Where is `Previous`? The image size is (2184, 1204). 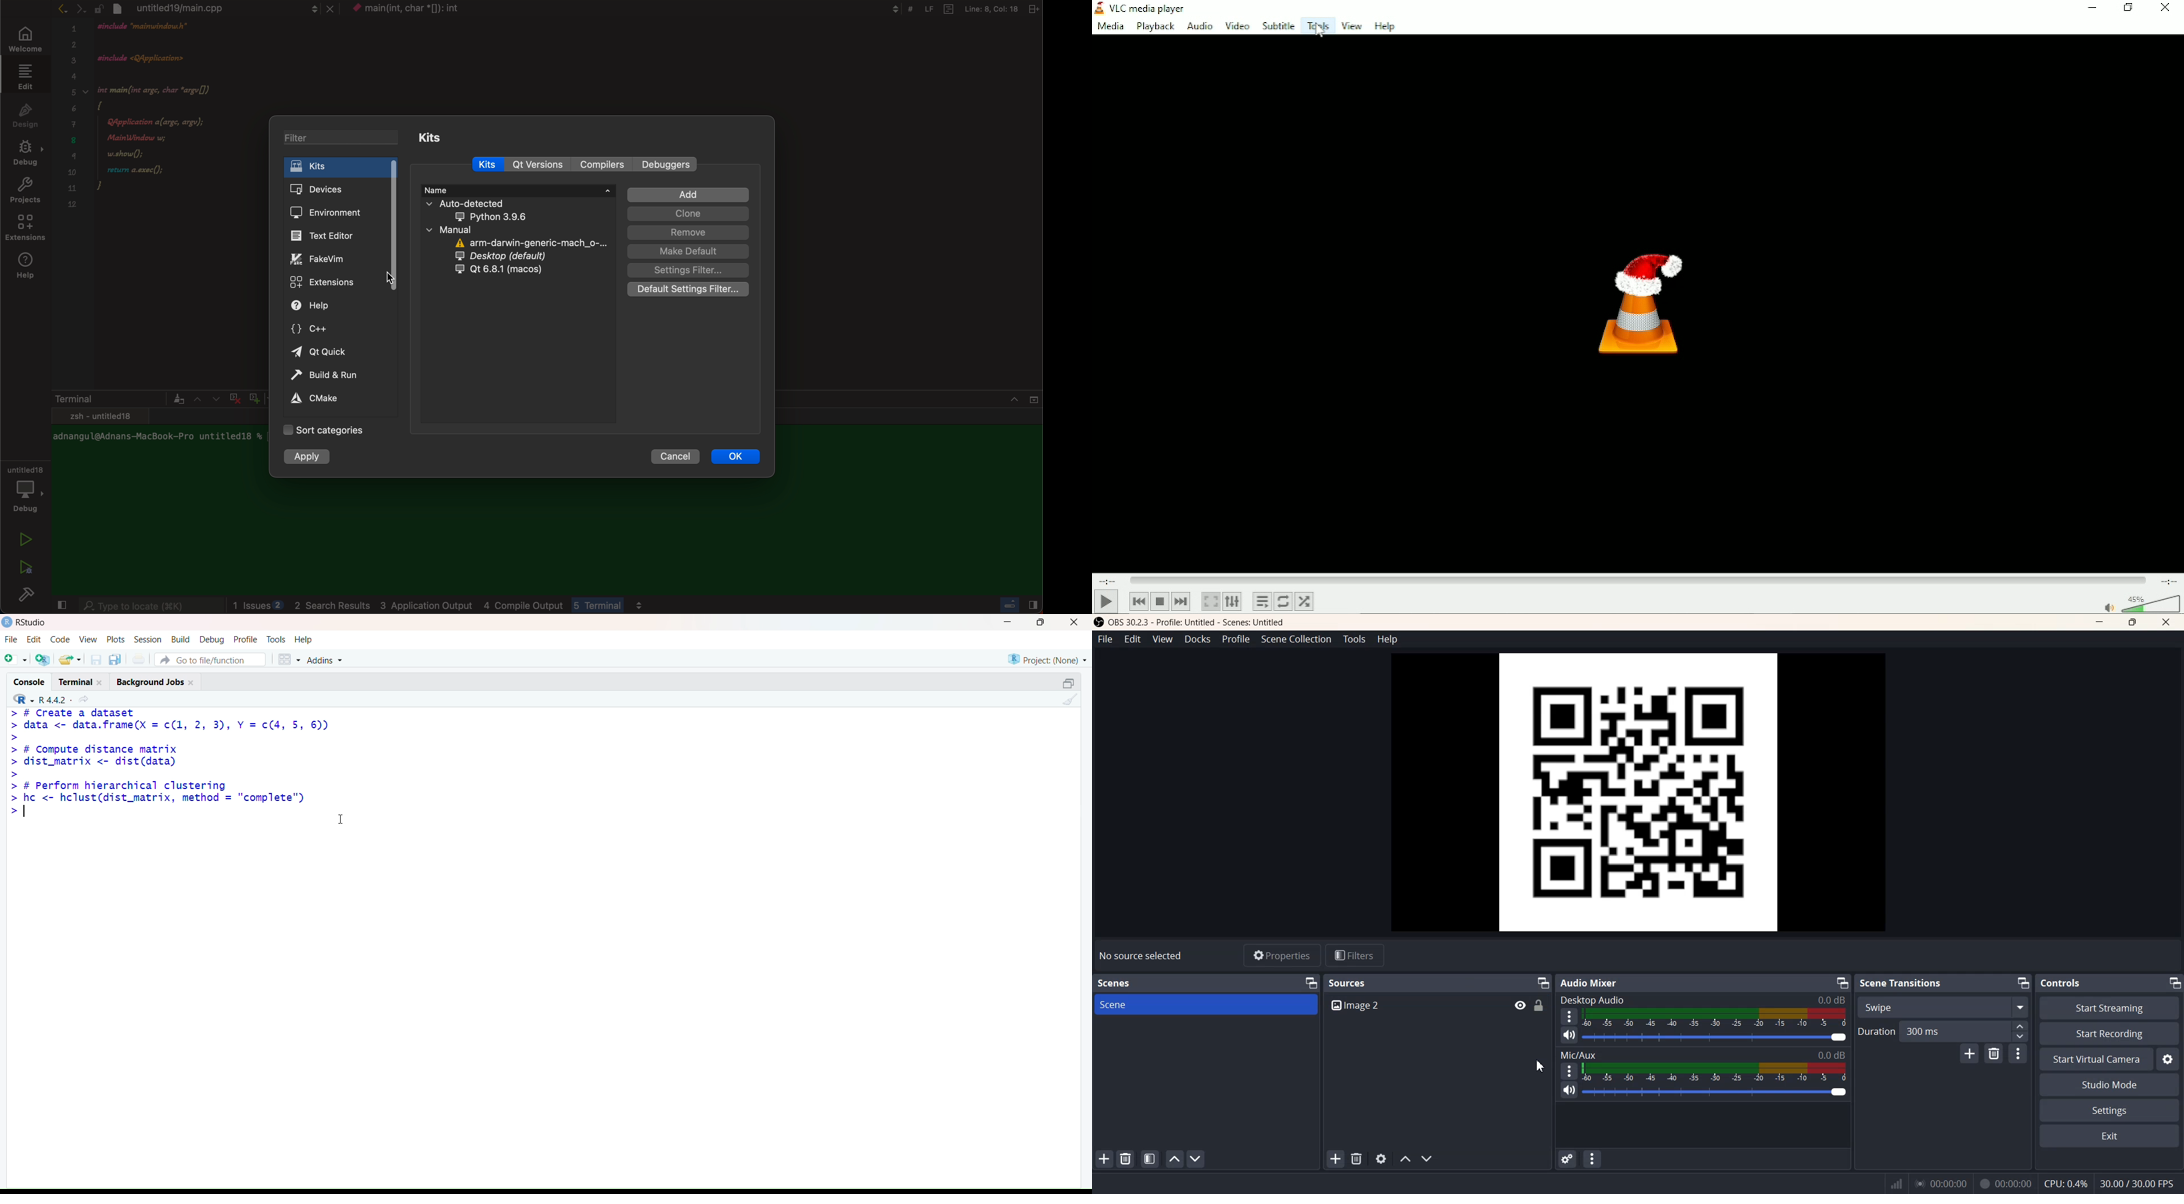
Previous is located at coordinates (1138, 601).